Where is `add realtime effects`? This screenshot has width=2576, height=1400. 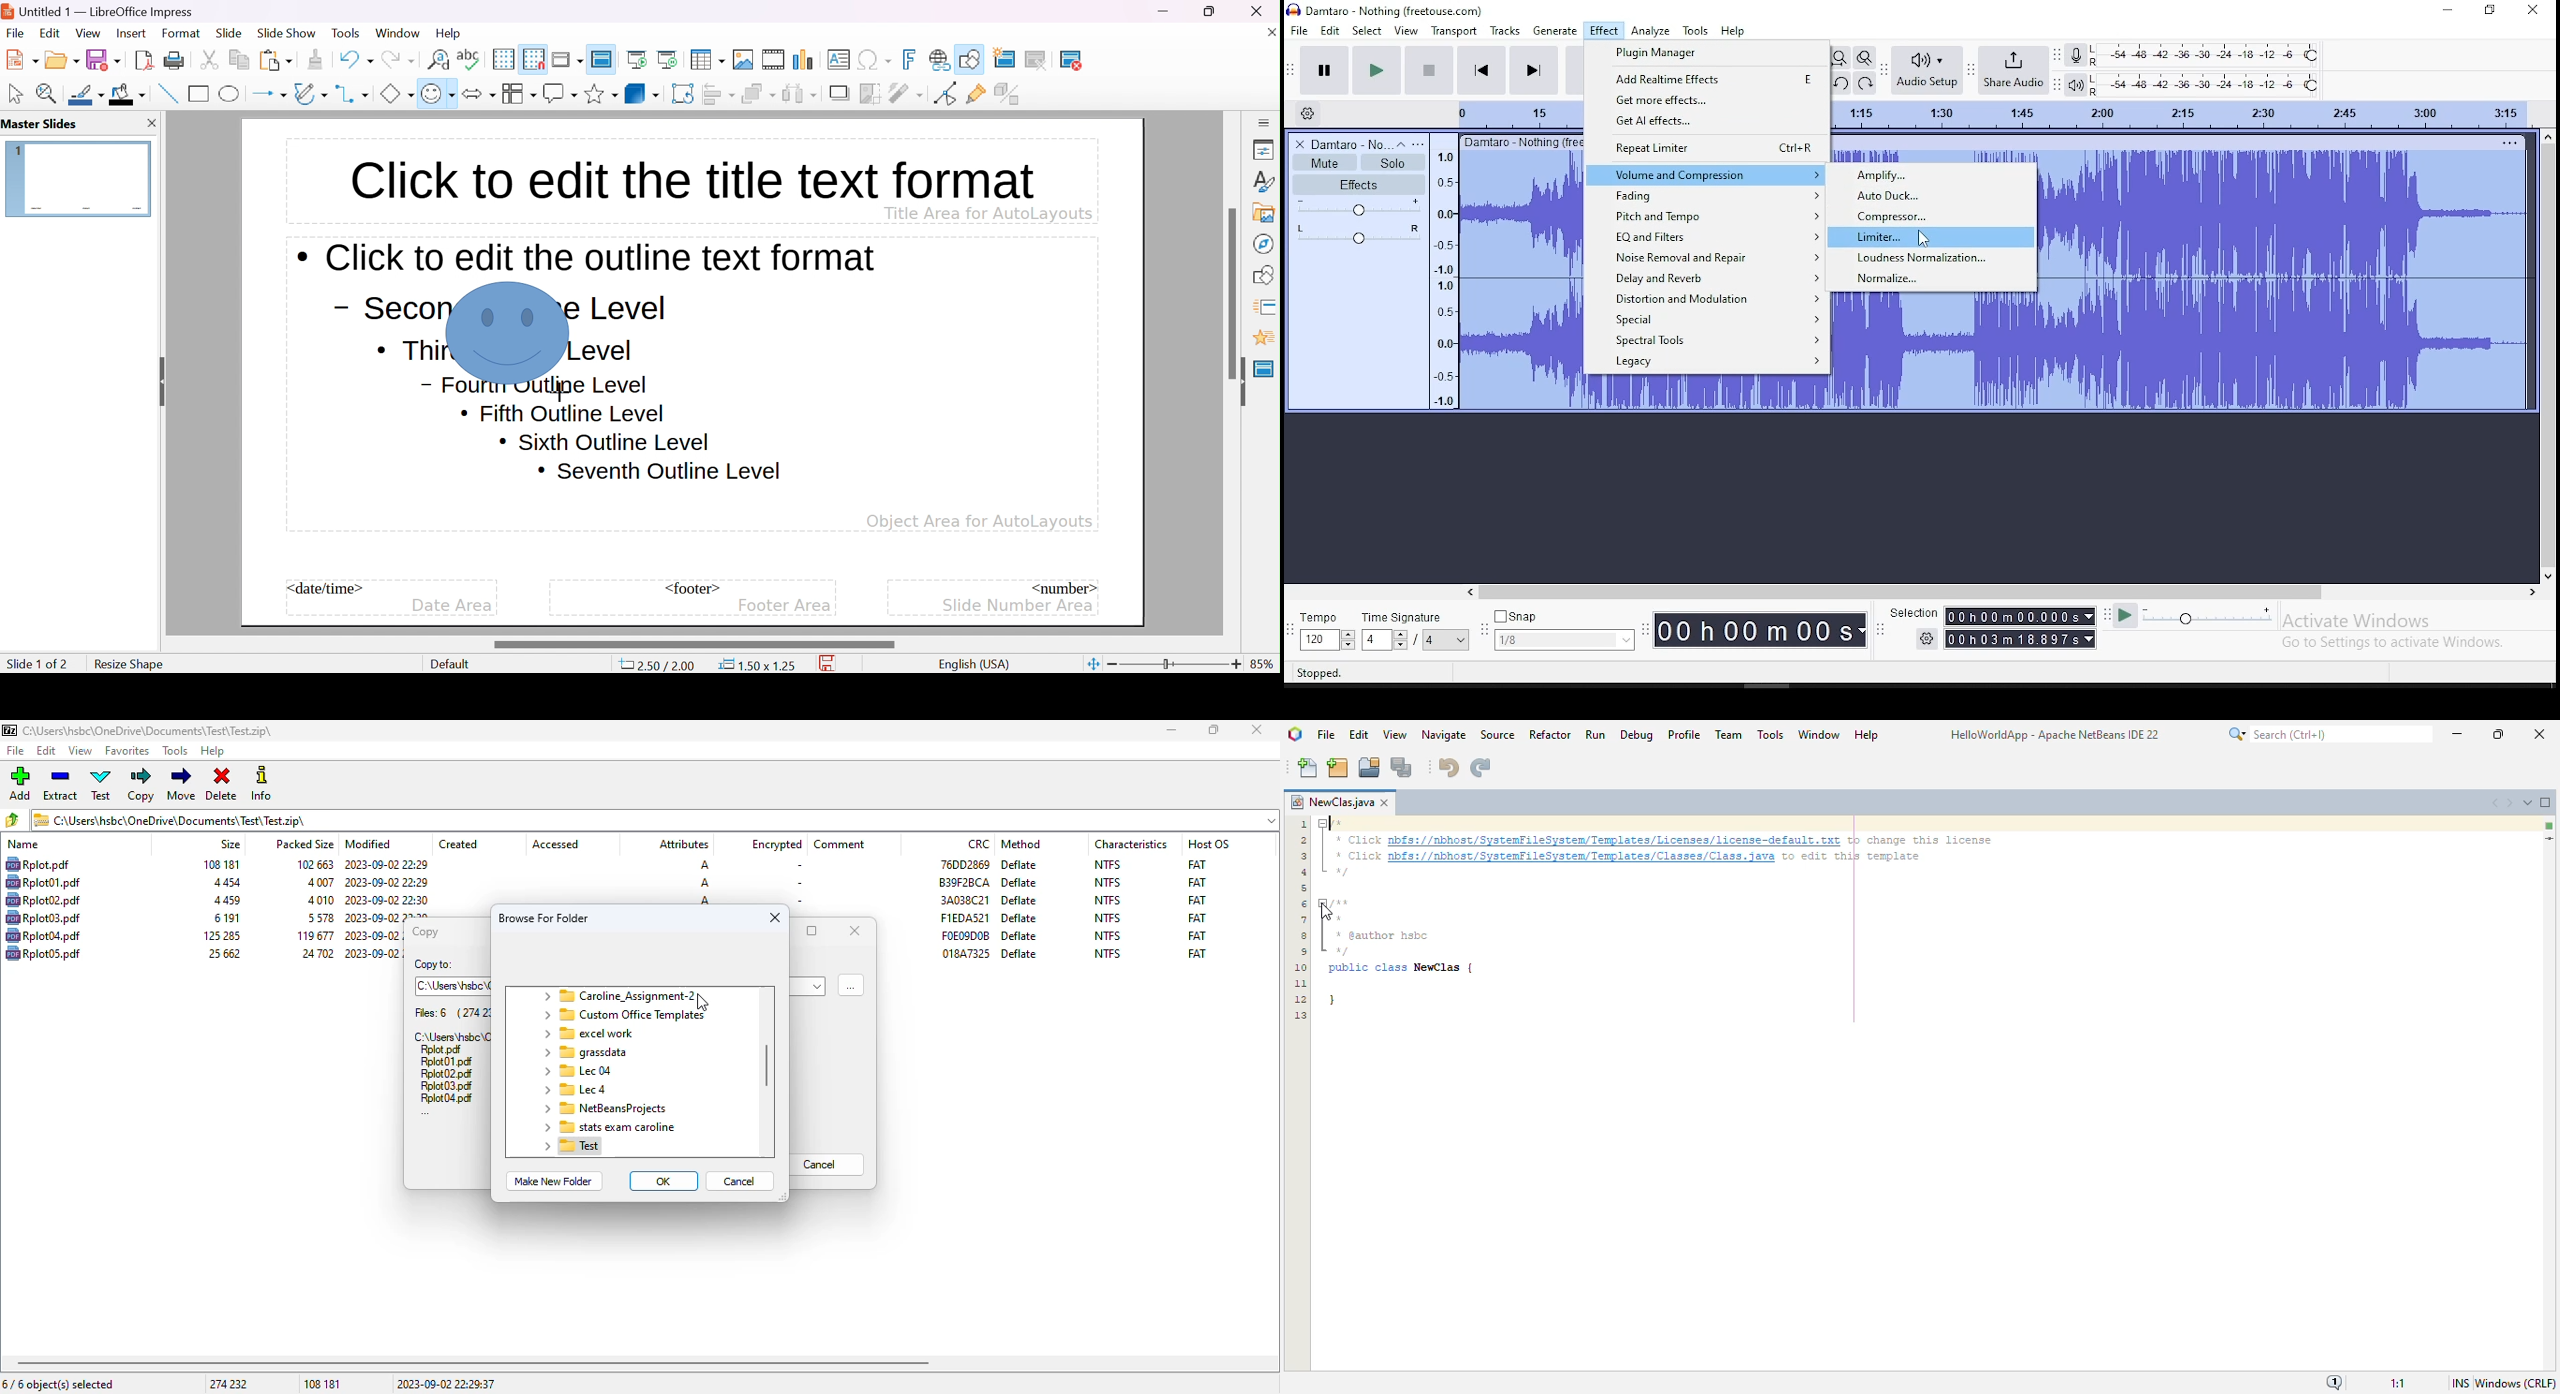 add realtime effects is located at coordinates (1709, 79).